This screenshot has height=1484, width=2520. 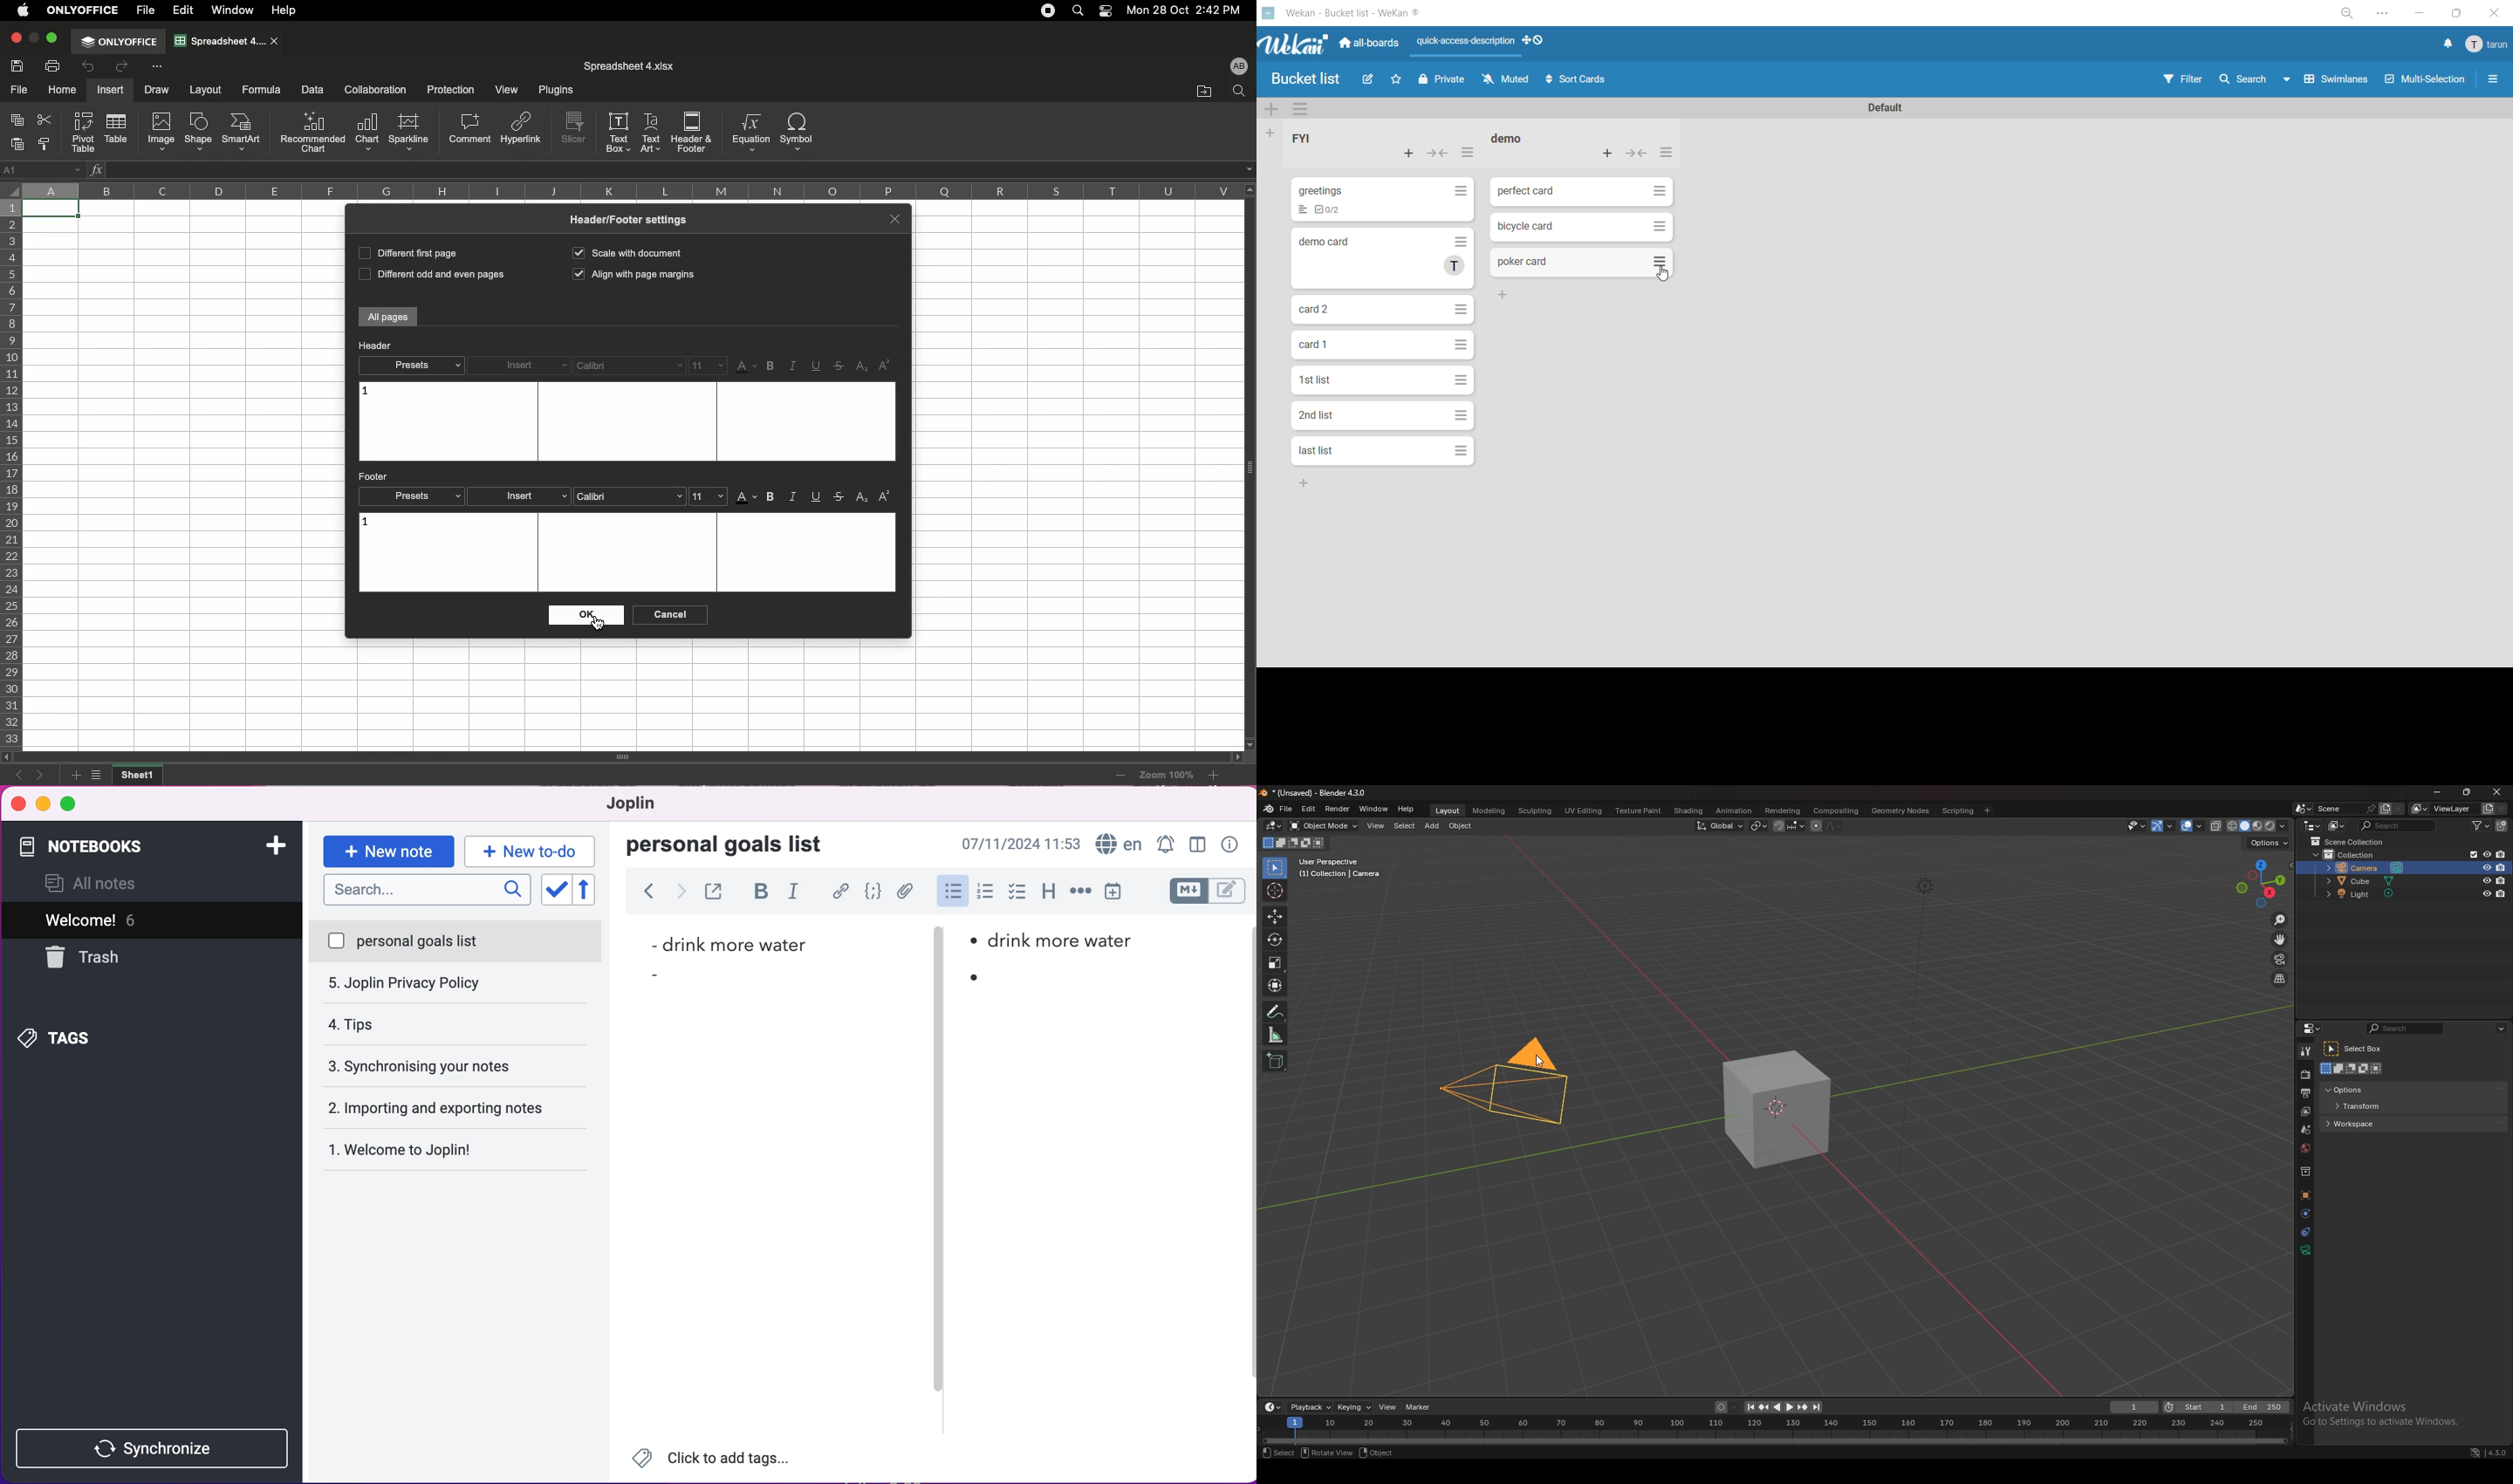 What do you see at coordinates (727, 944) in the screenshot?
I see `drink more water` at bounding box center [727, 944].